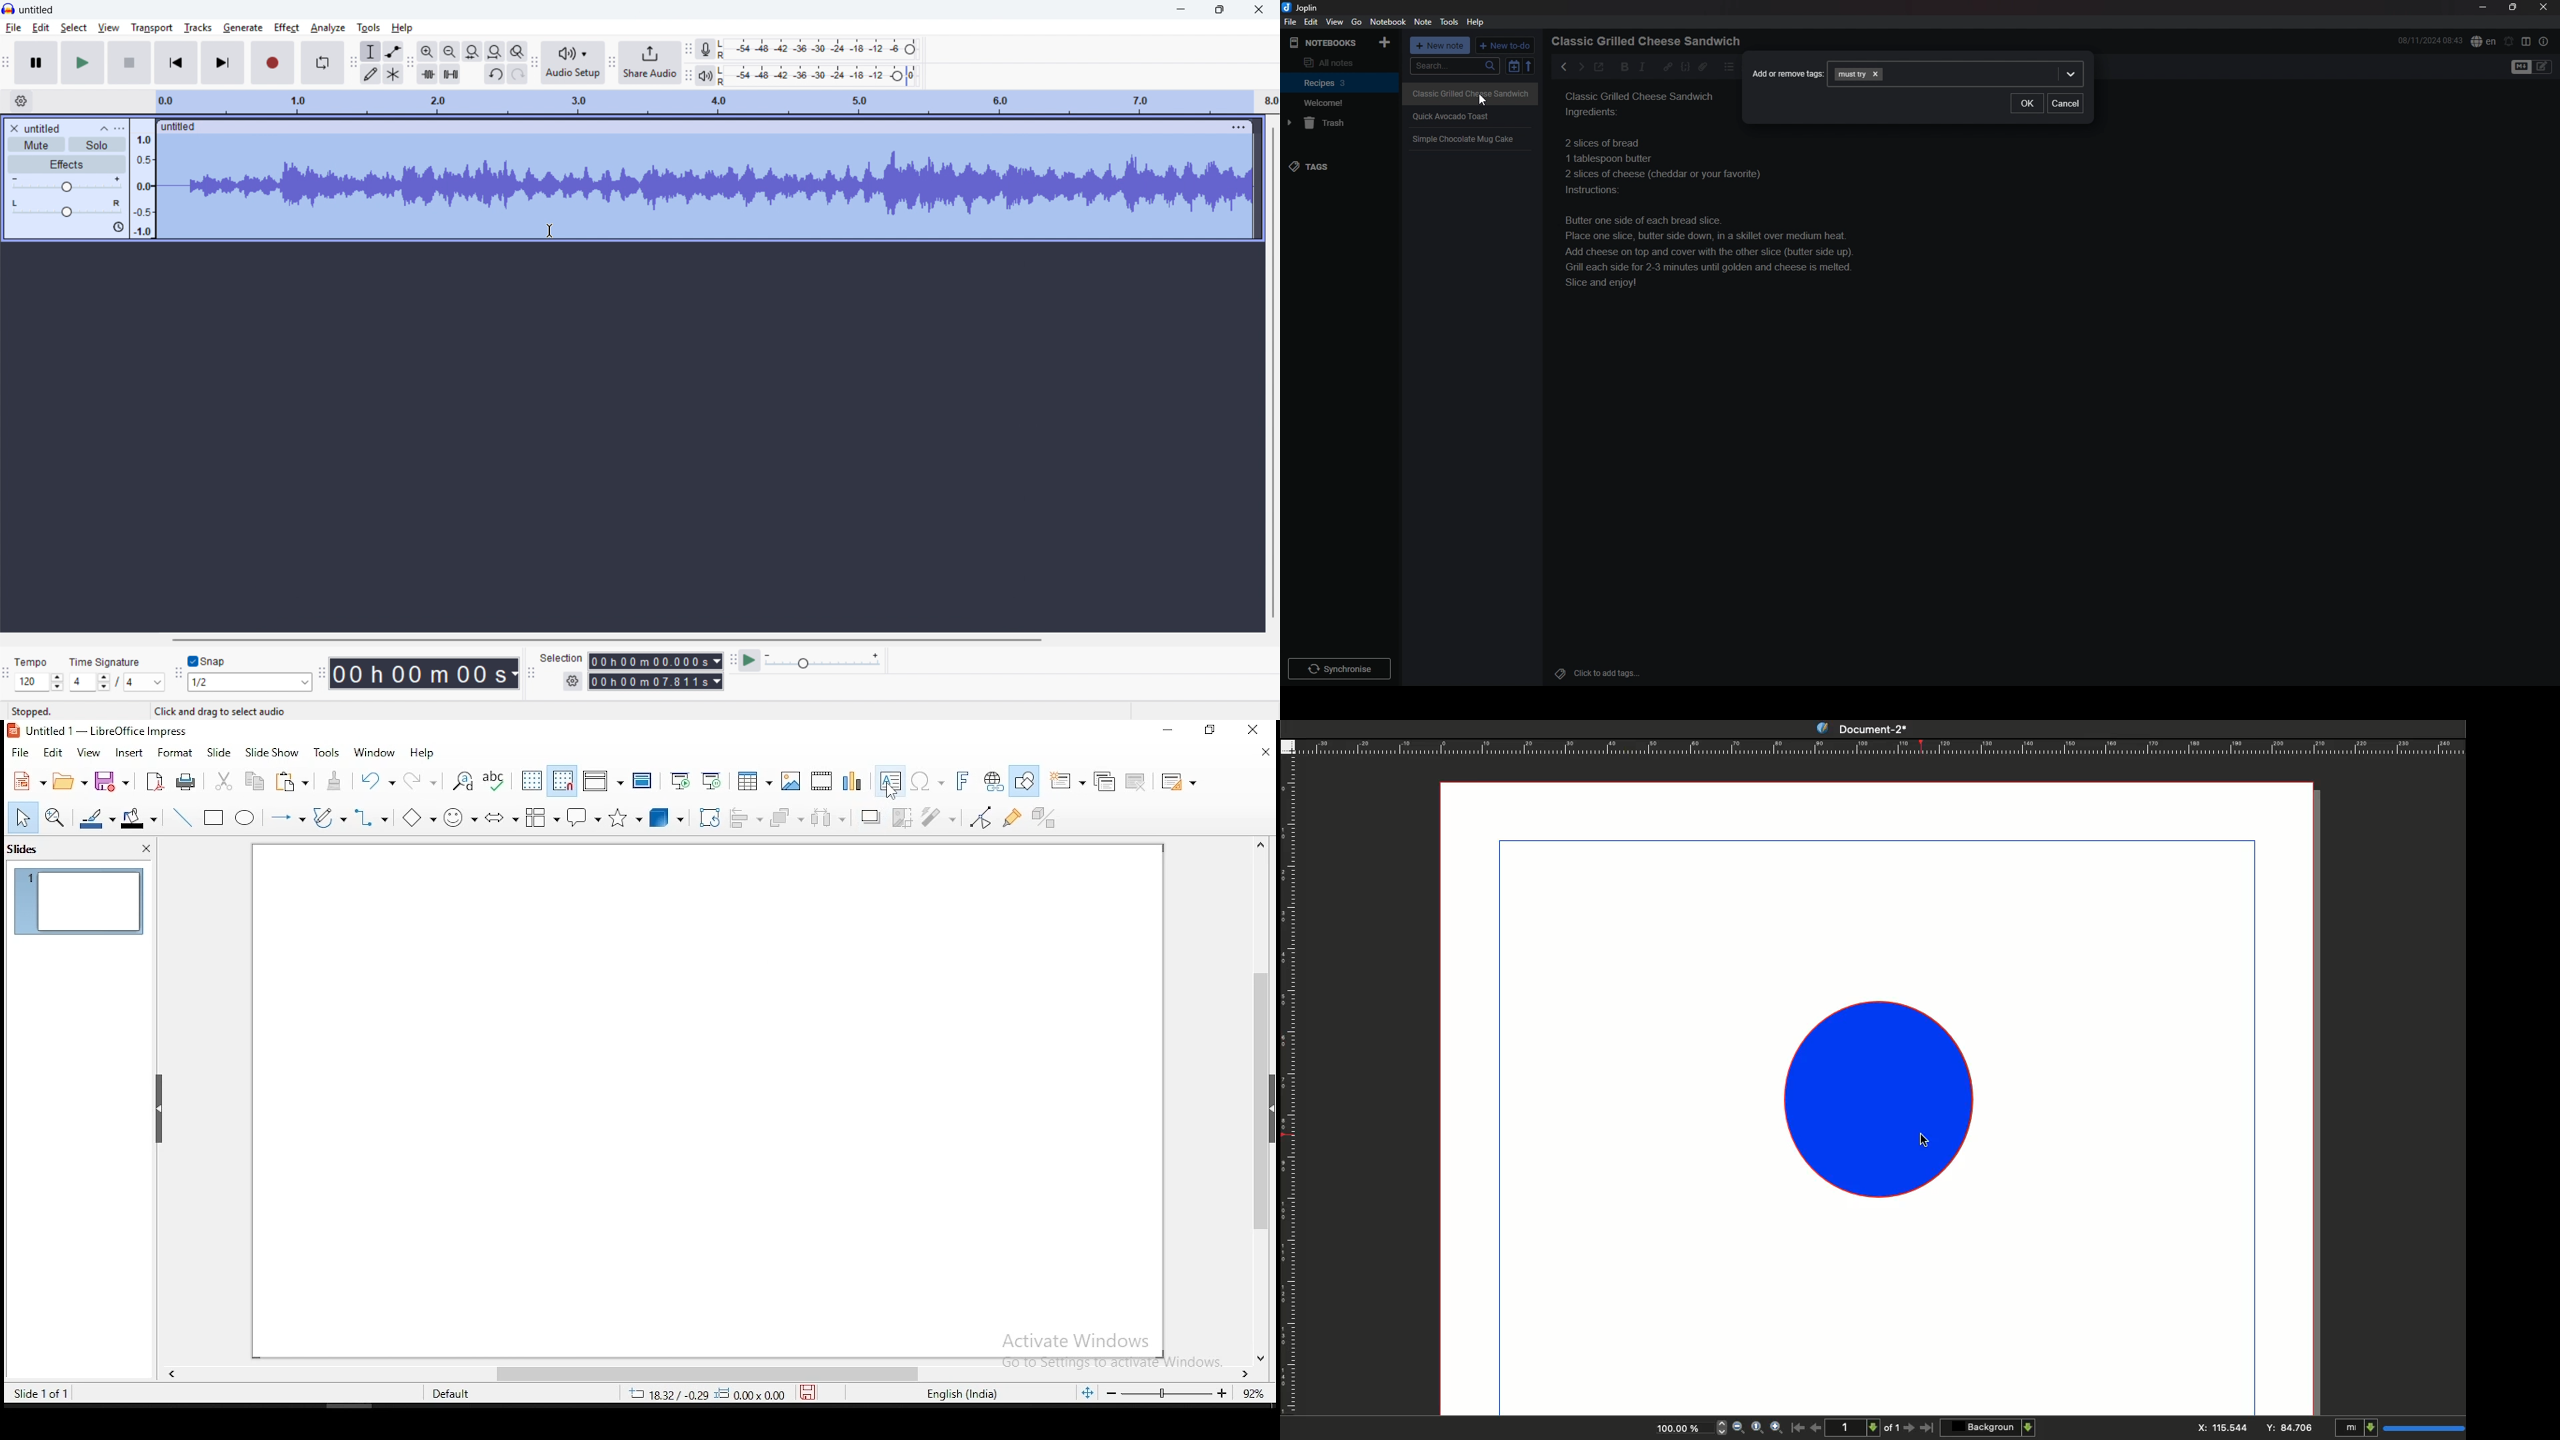  What do you see at coordinates (1357, 21) in the screenshot?
I see `go` at bounding box center [1357, 21].